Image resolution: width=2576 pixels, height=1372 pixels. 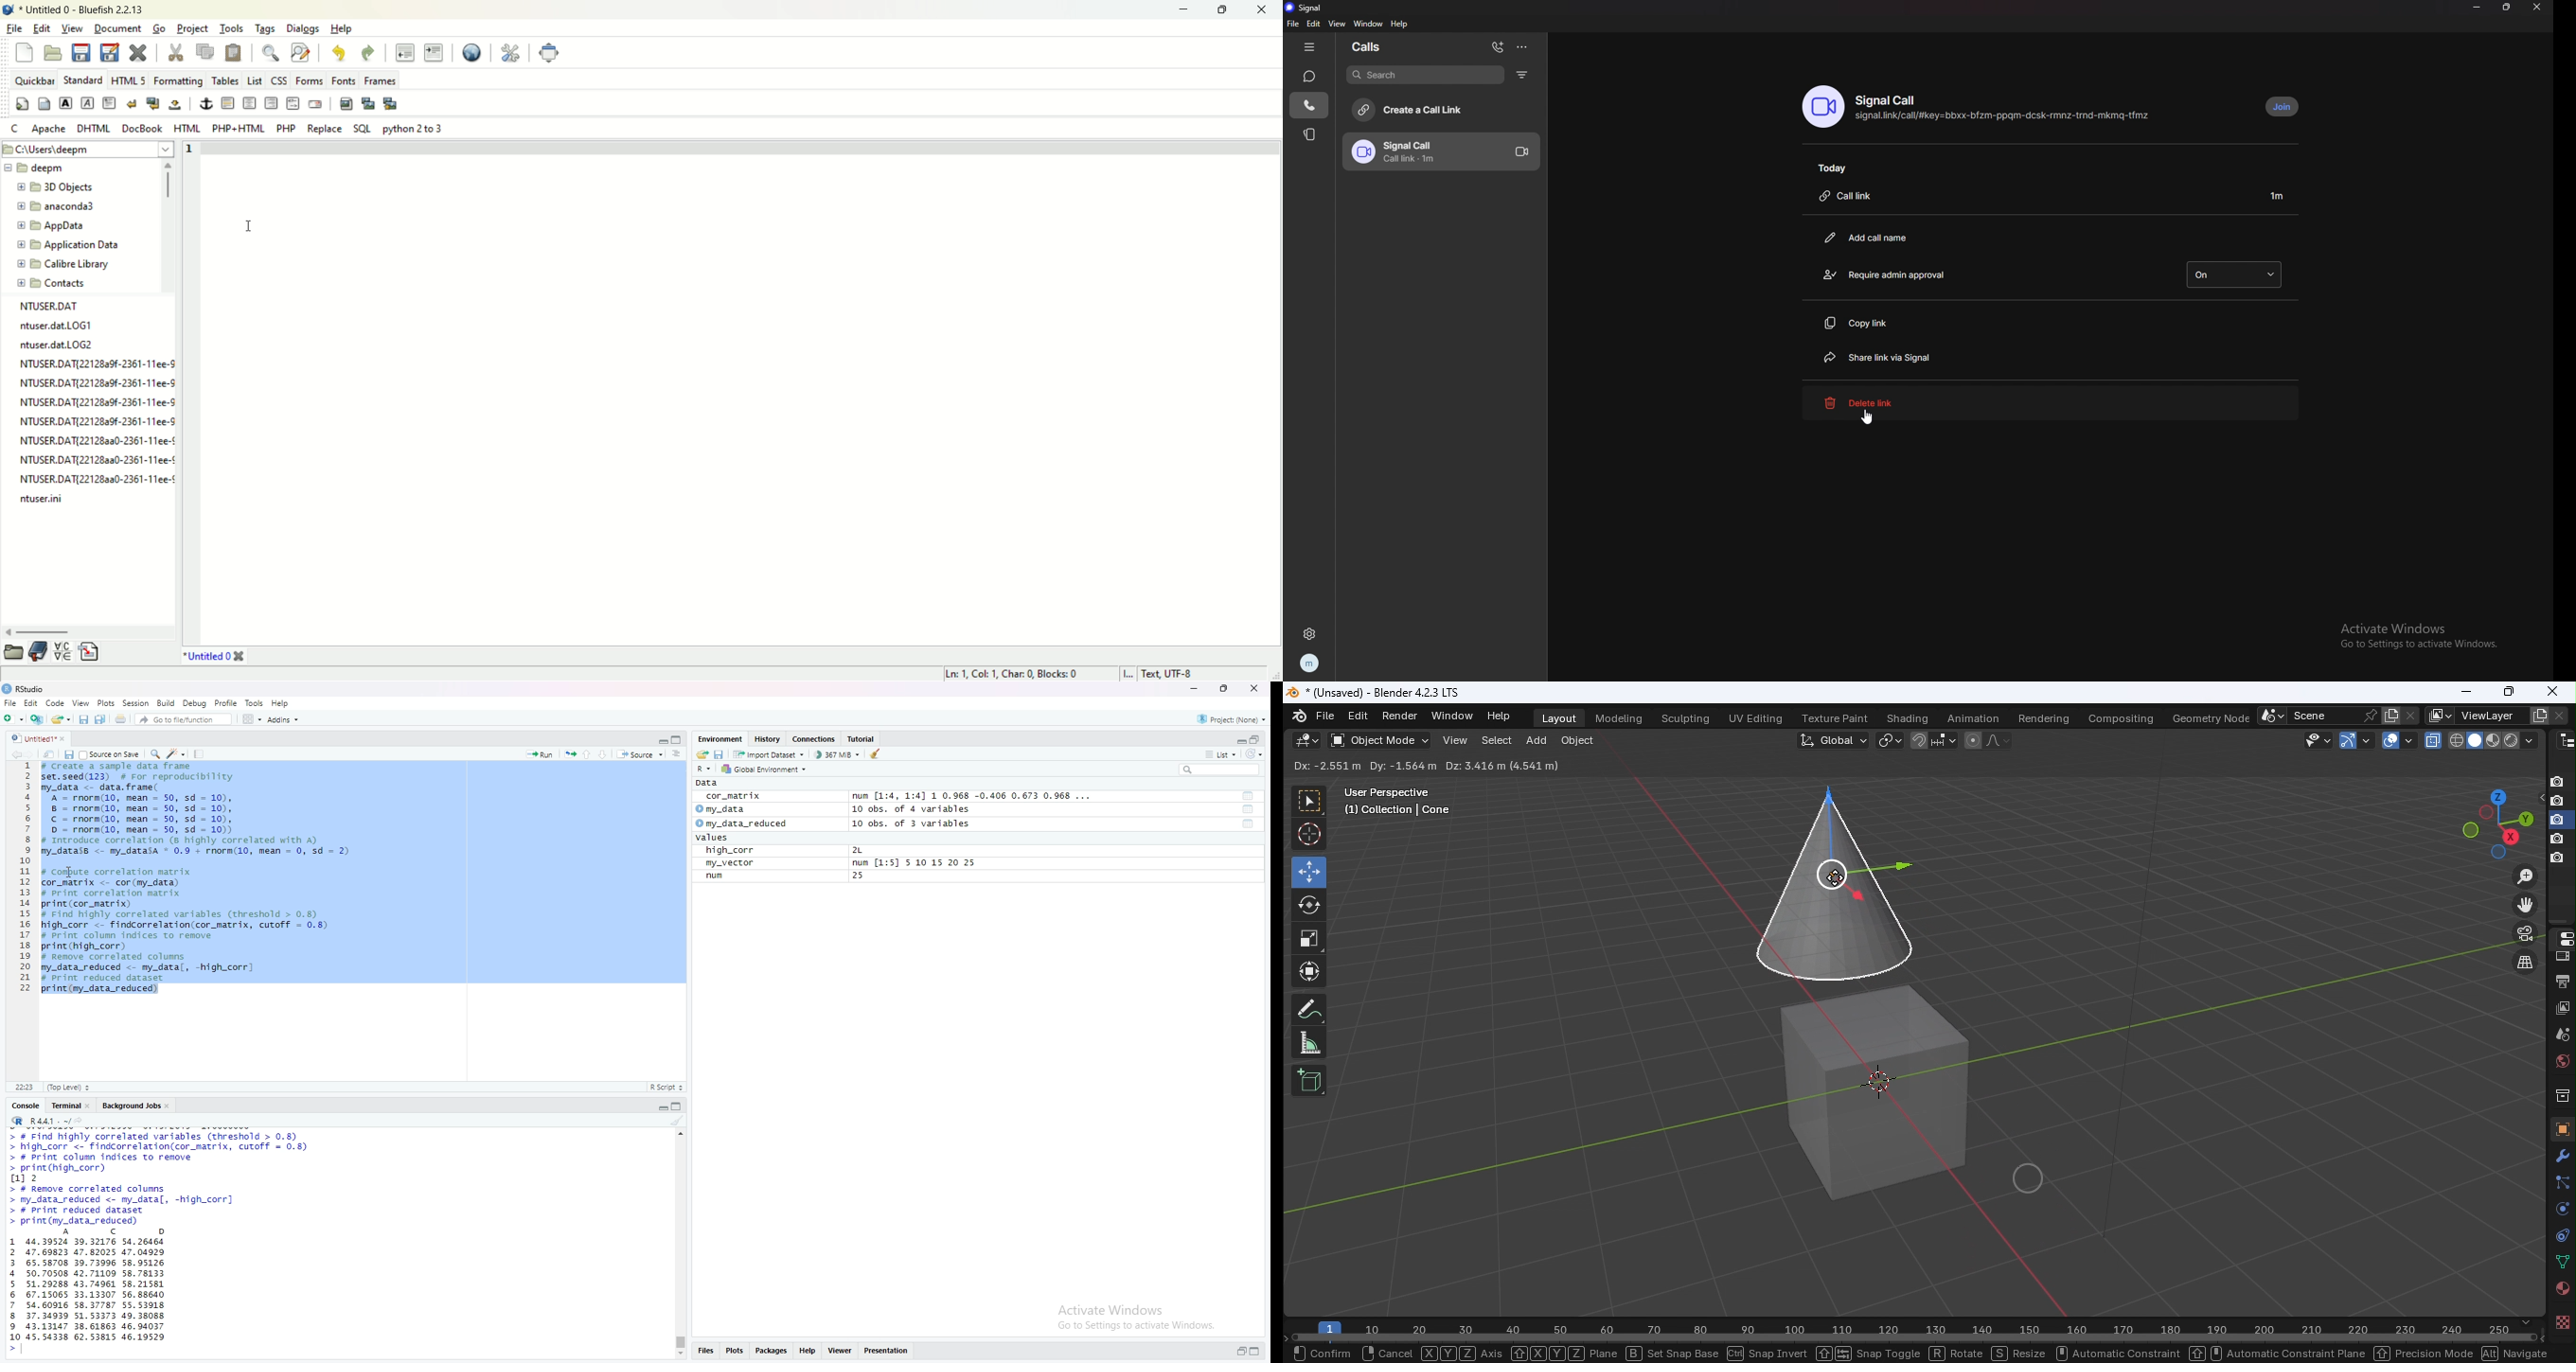 What do you see at coordinates (2560, 1061) in the screenshot?
I see `World` at bounding box center [2560, 1061].